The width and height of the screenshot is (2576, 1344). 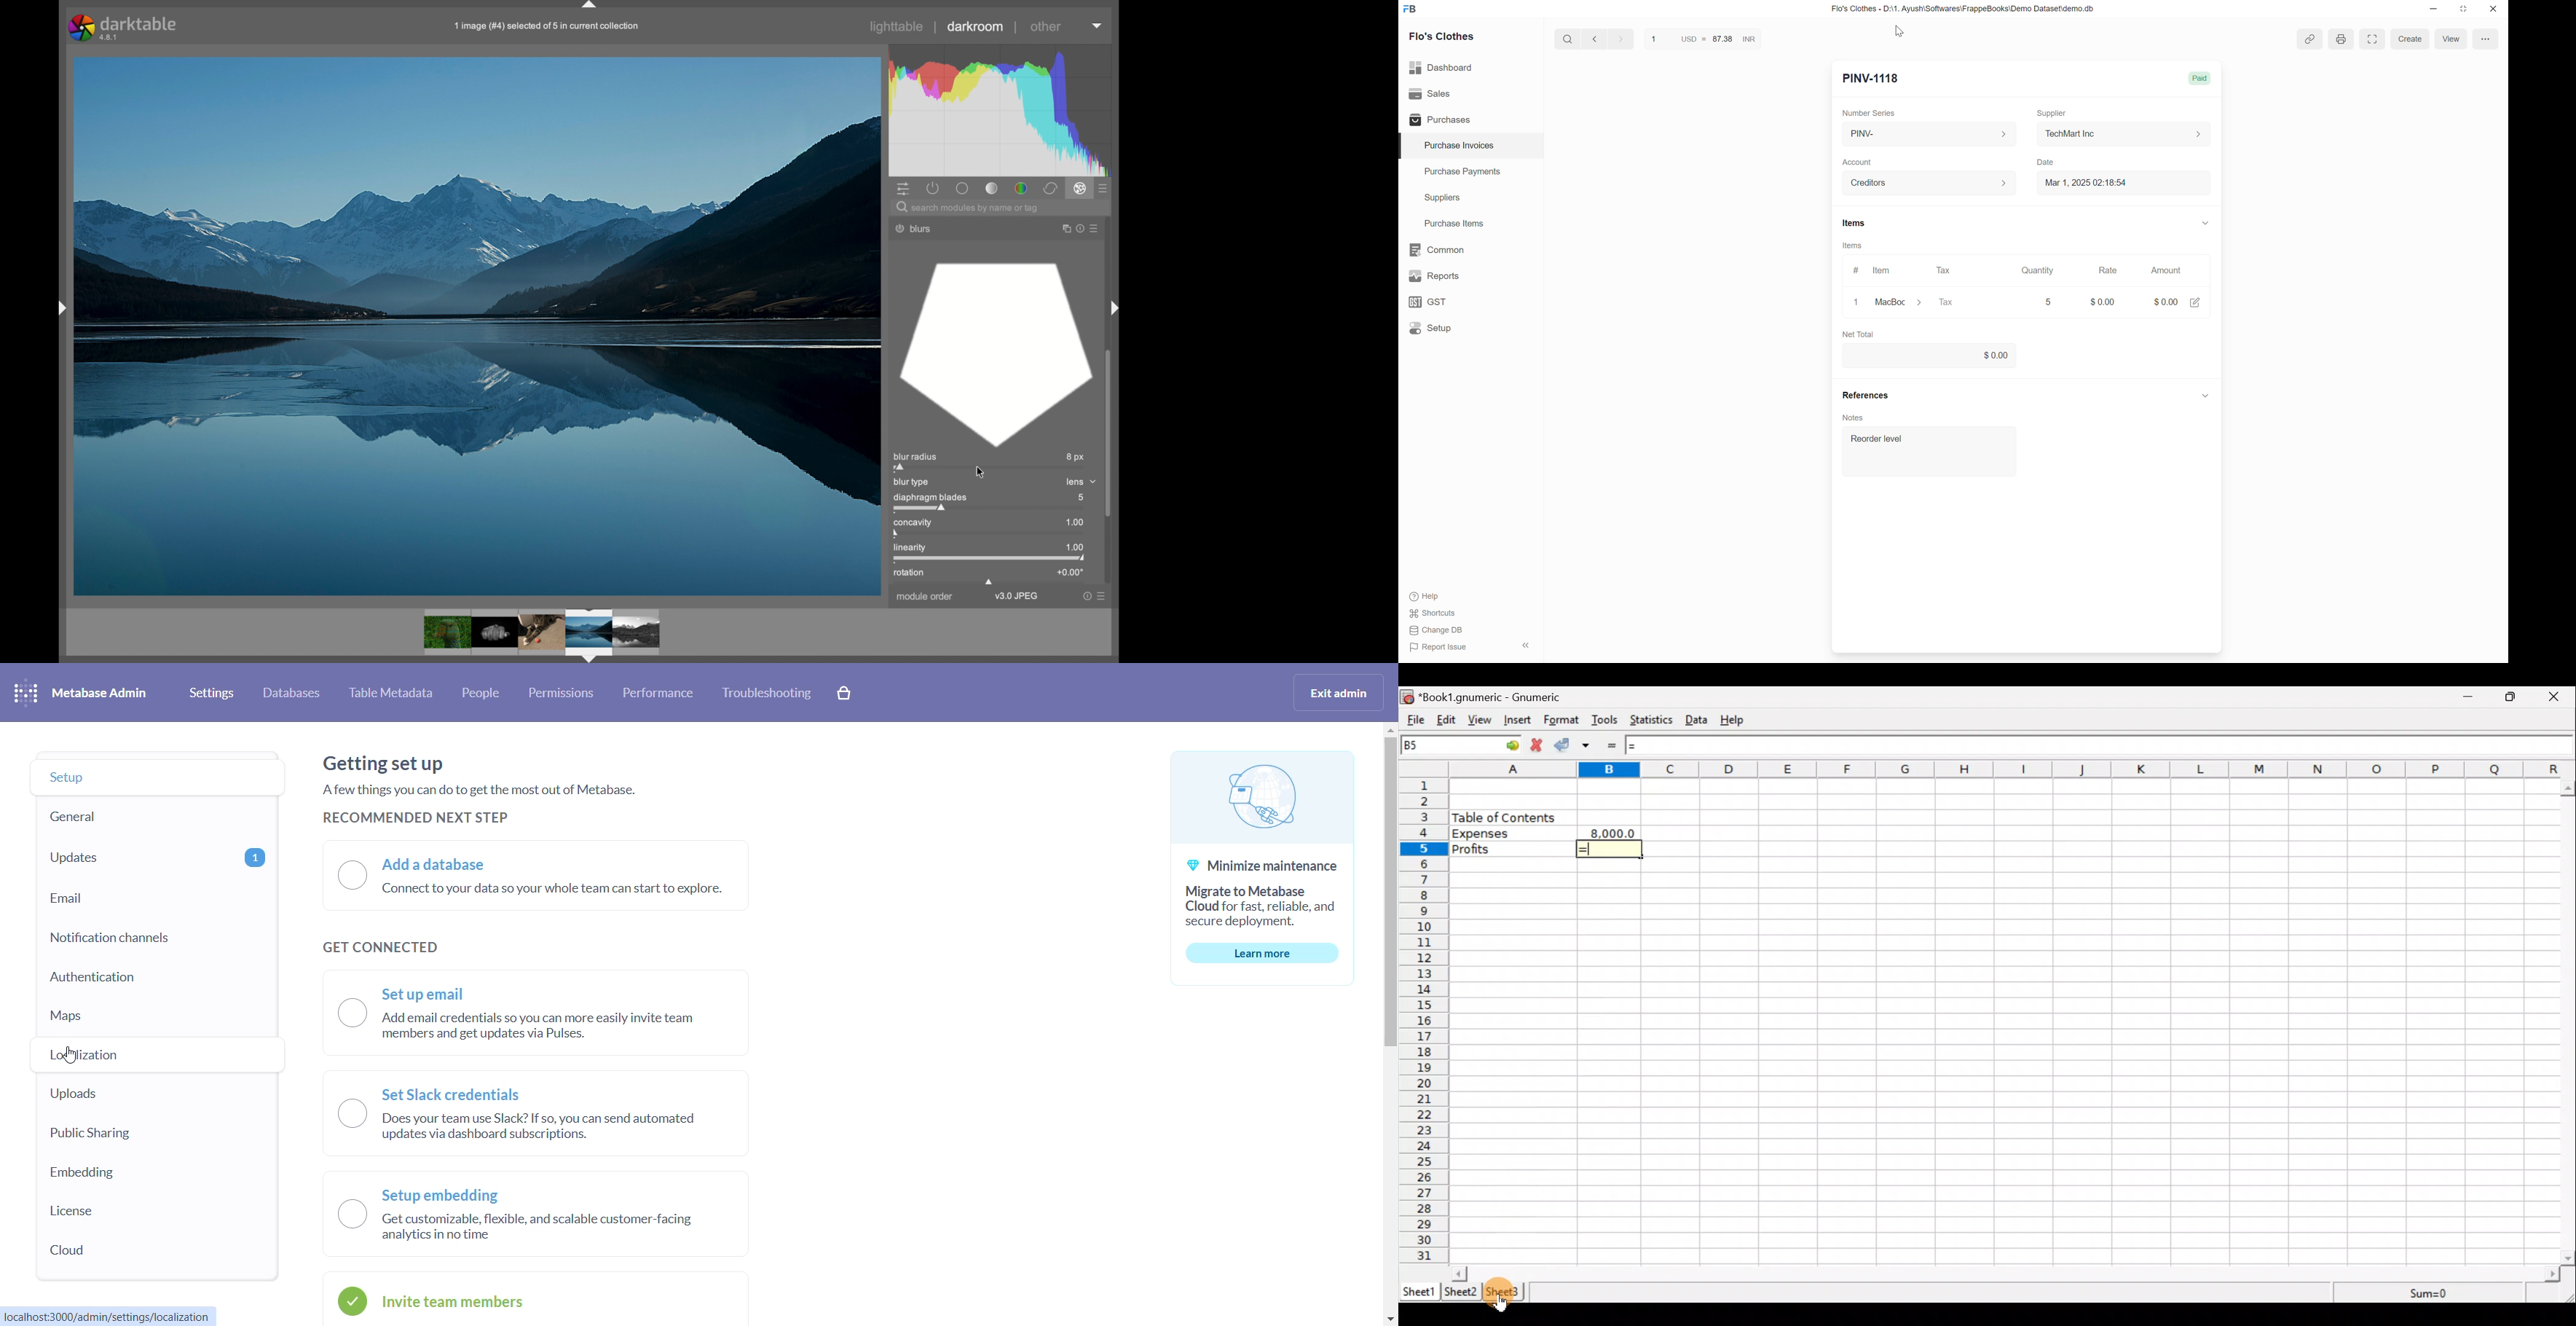 I want to click on darktable, so click(x=122, y=26).